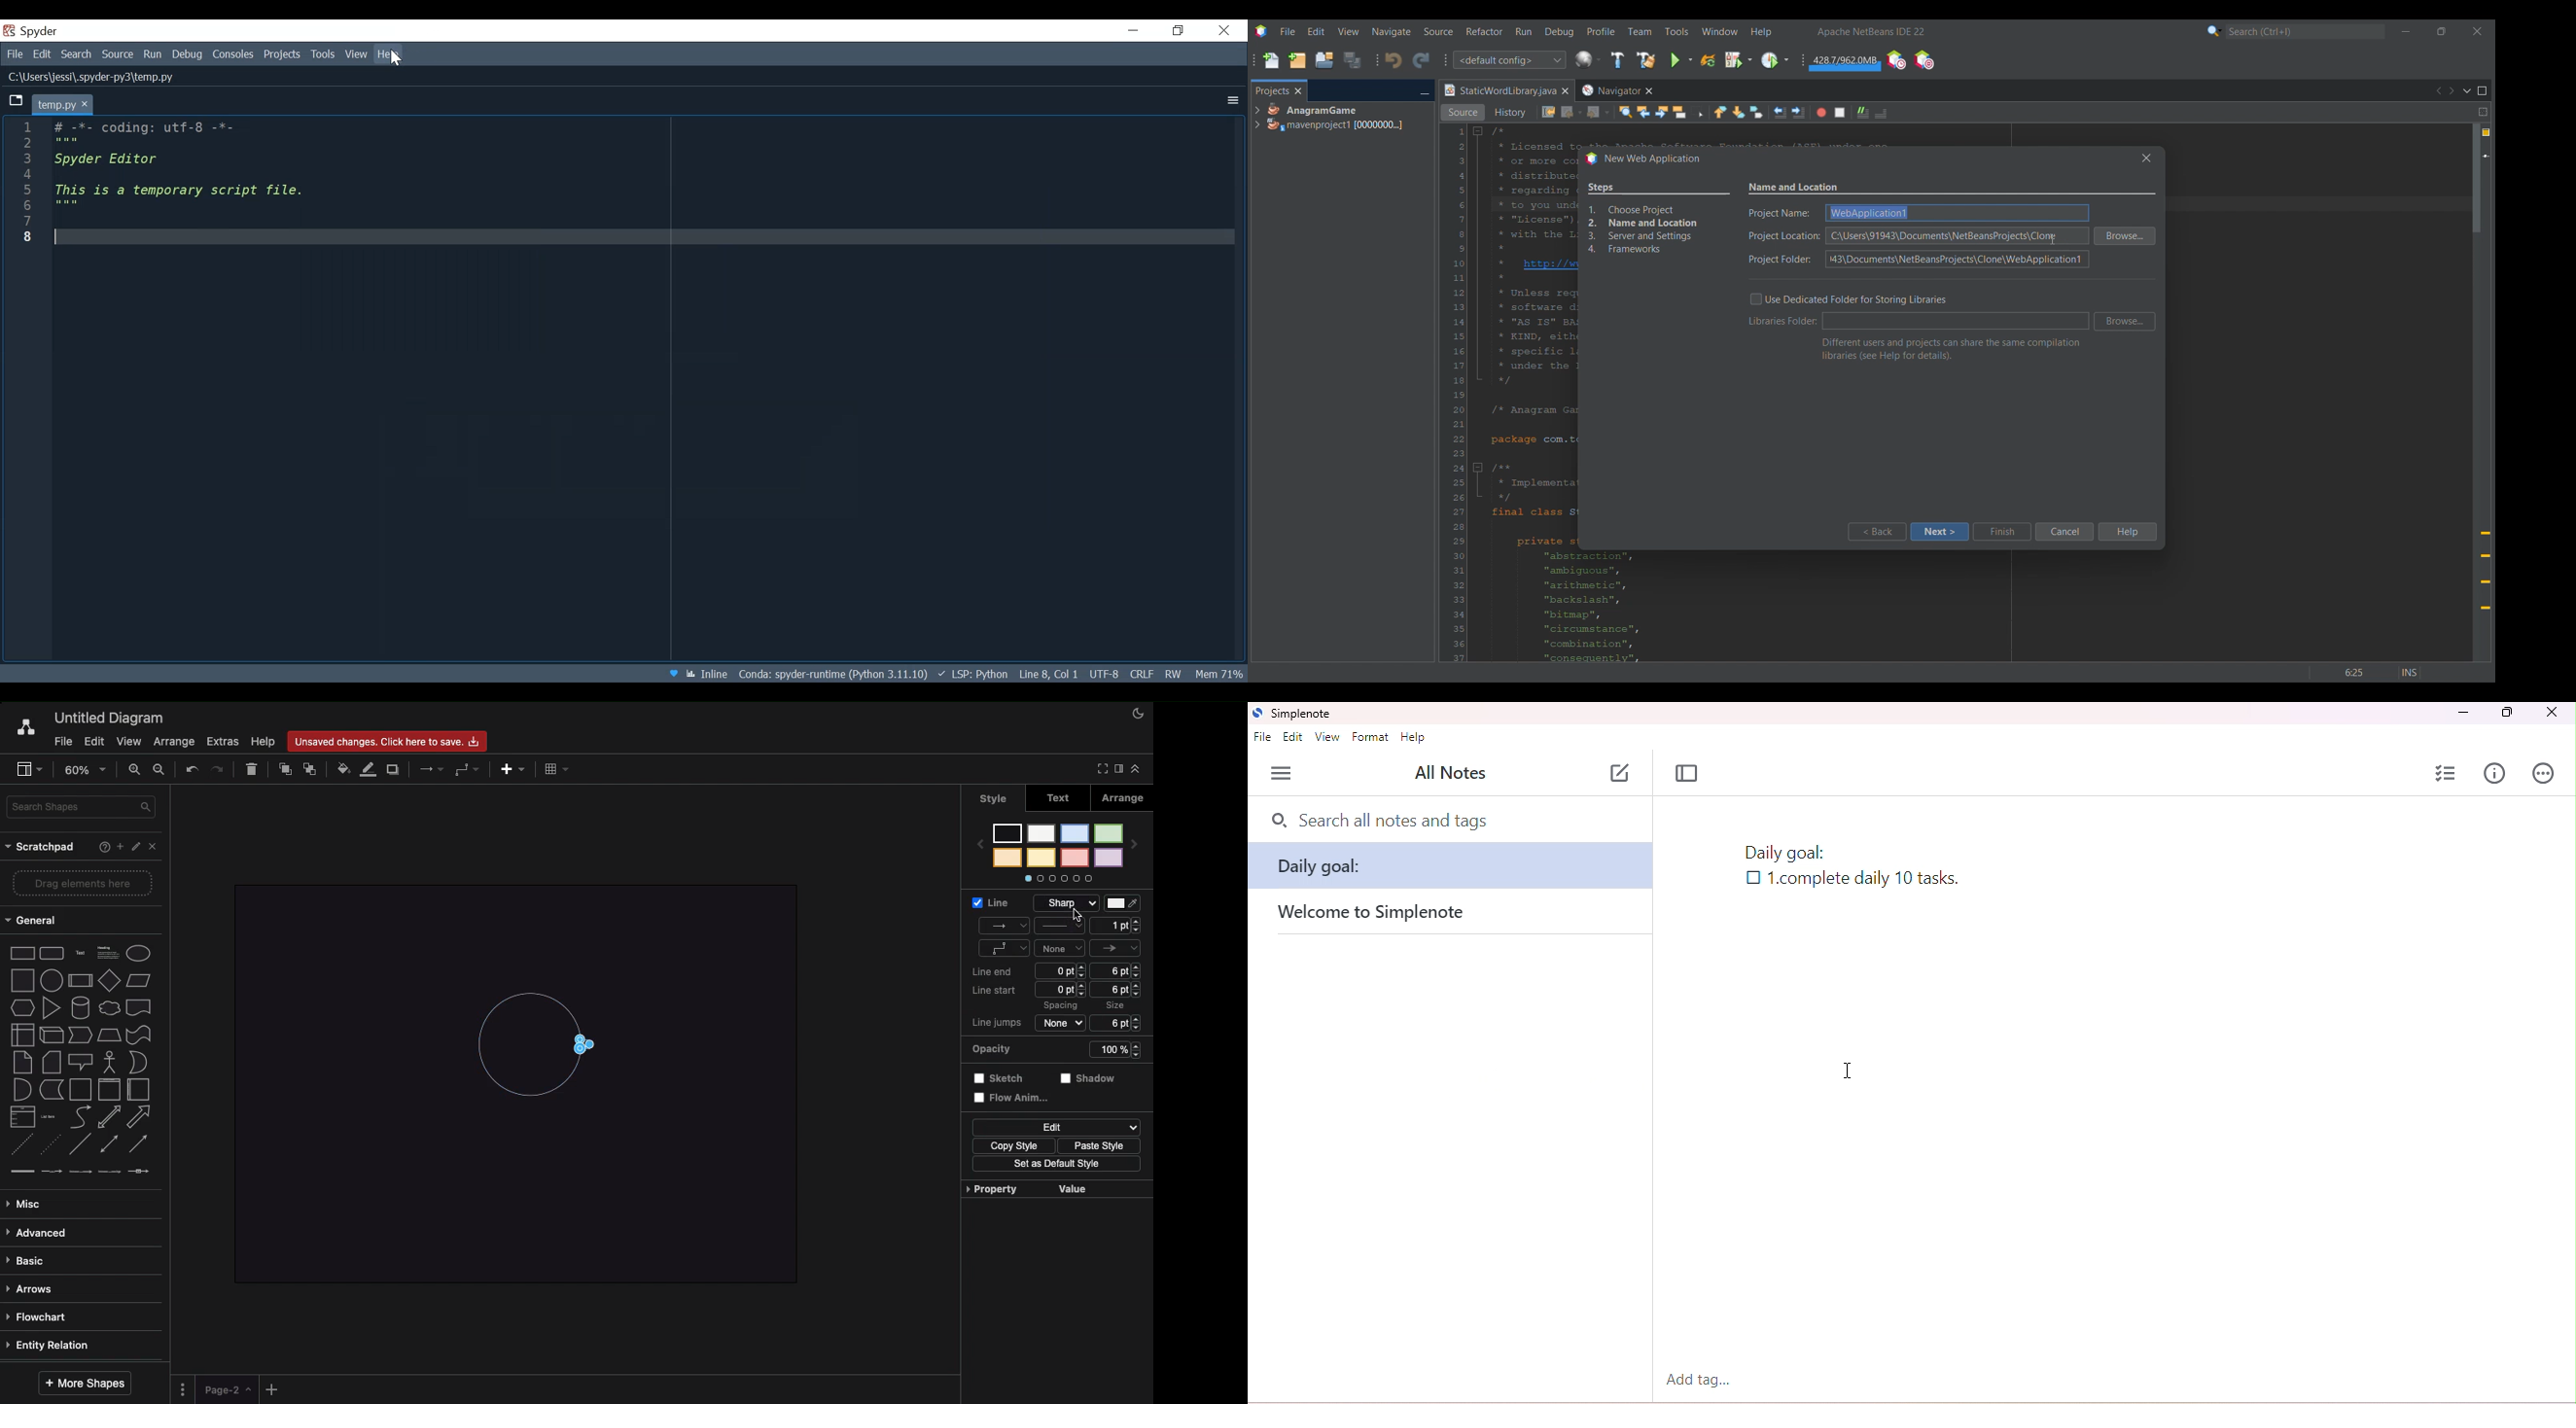  I want to click on Line jumps, so click(999, 1021).